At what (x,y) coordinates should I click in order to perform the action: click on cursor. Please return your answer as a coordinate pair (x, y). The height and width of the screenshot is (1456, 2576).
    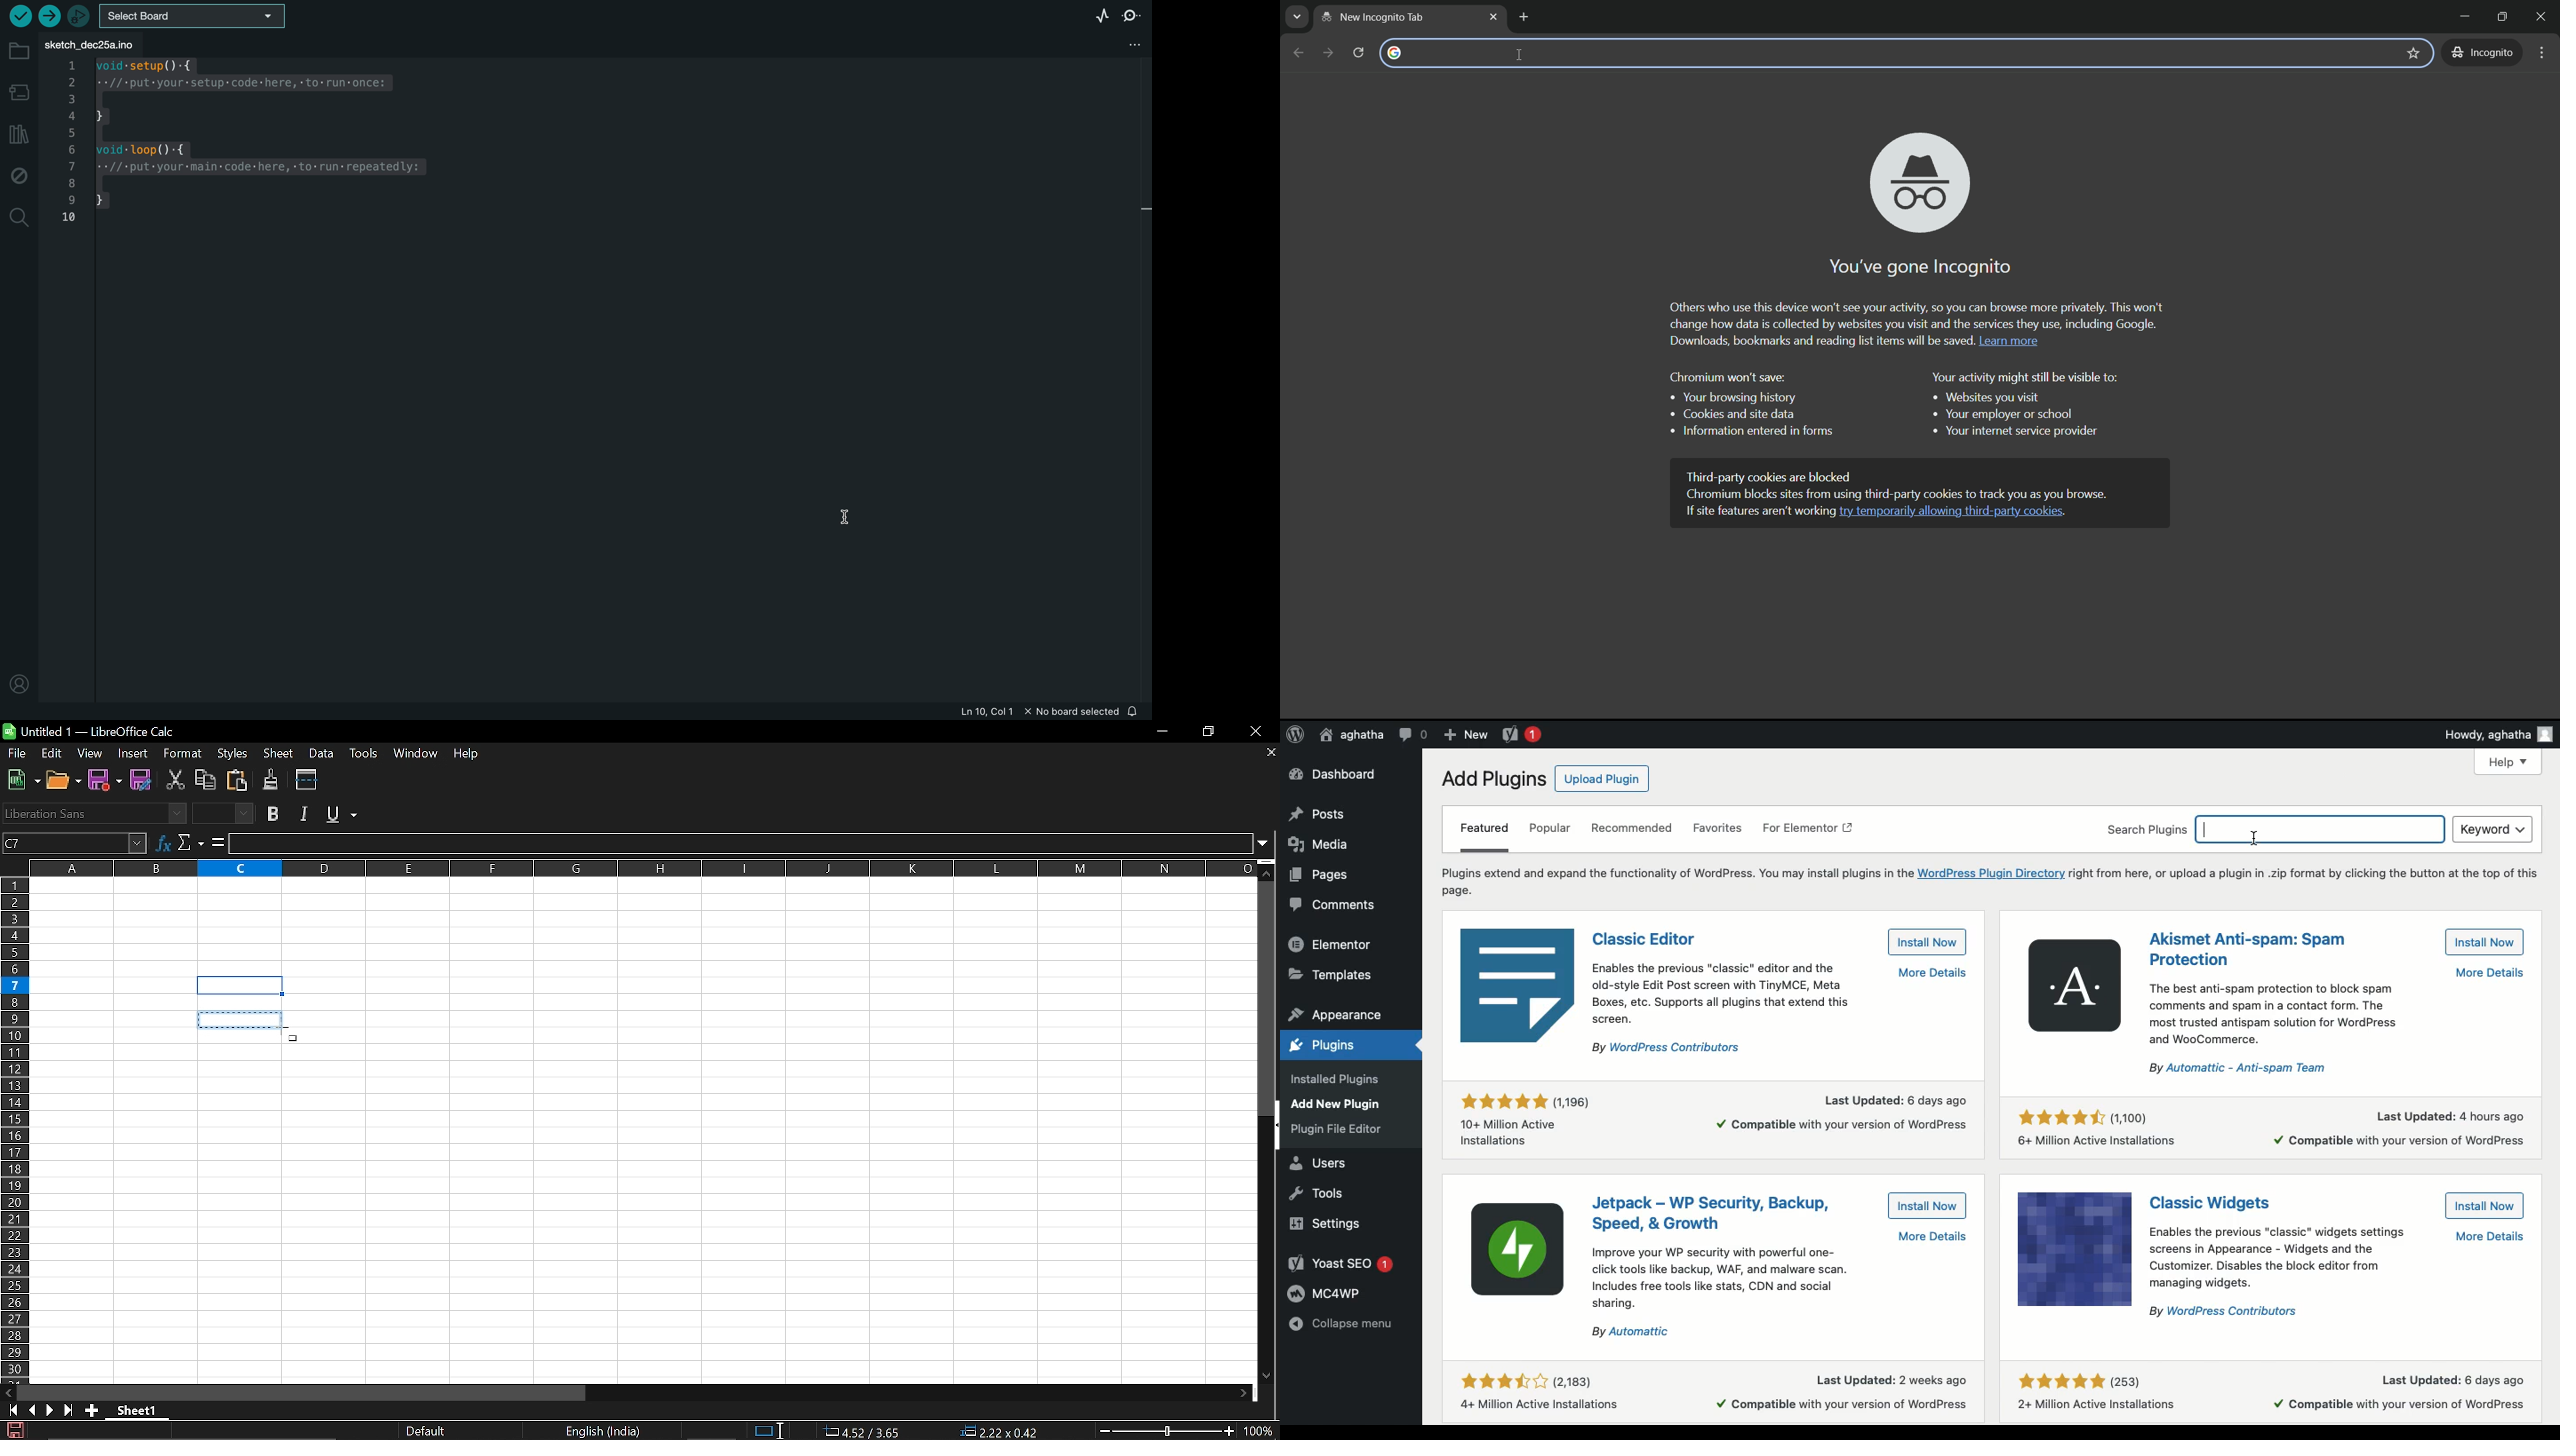
    Looking at the image, I should click on (2249, 837).